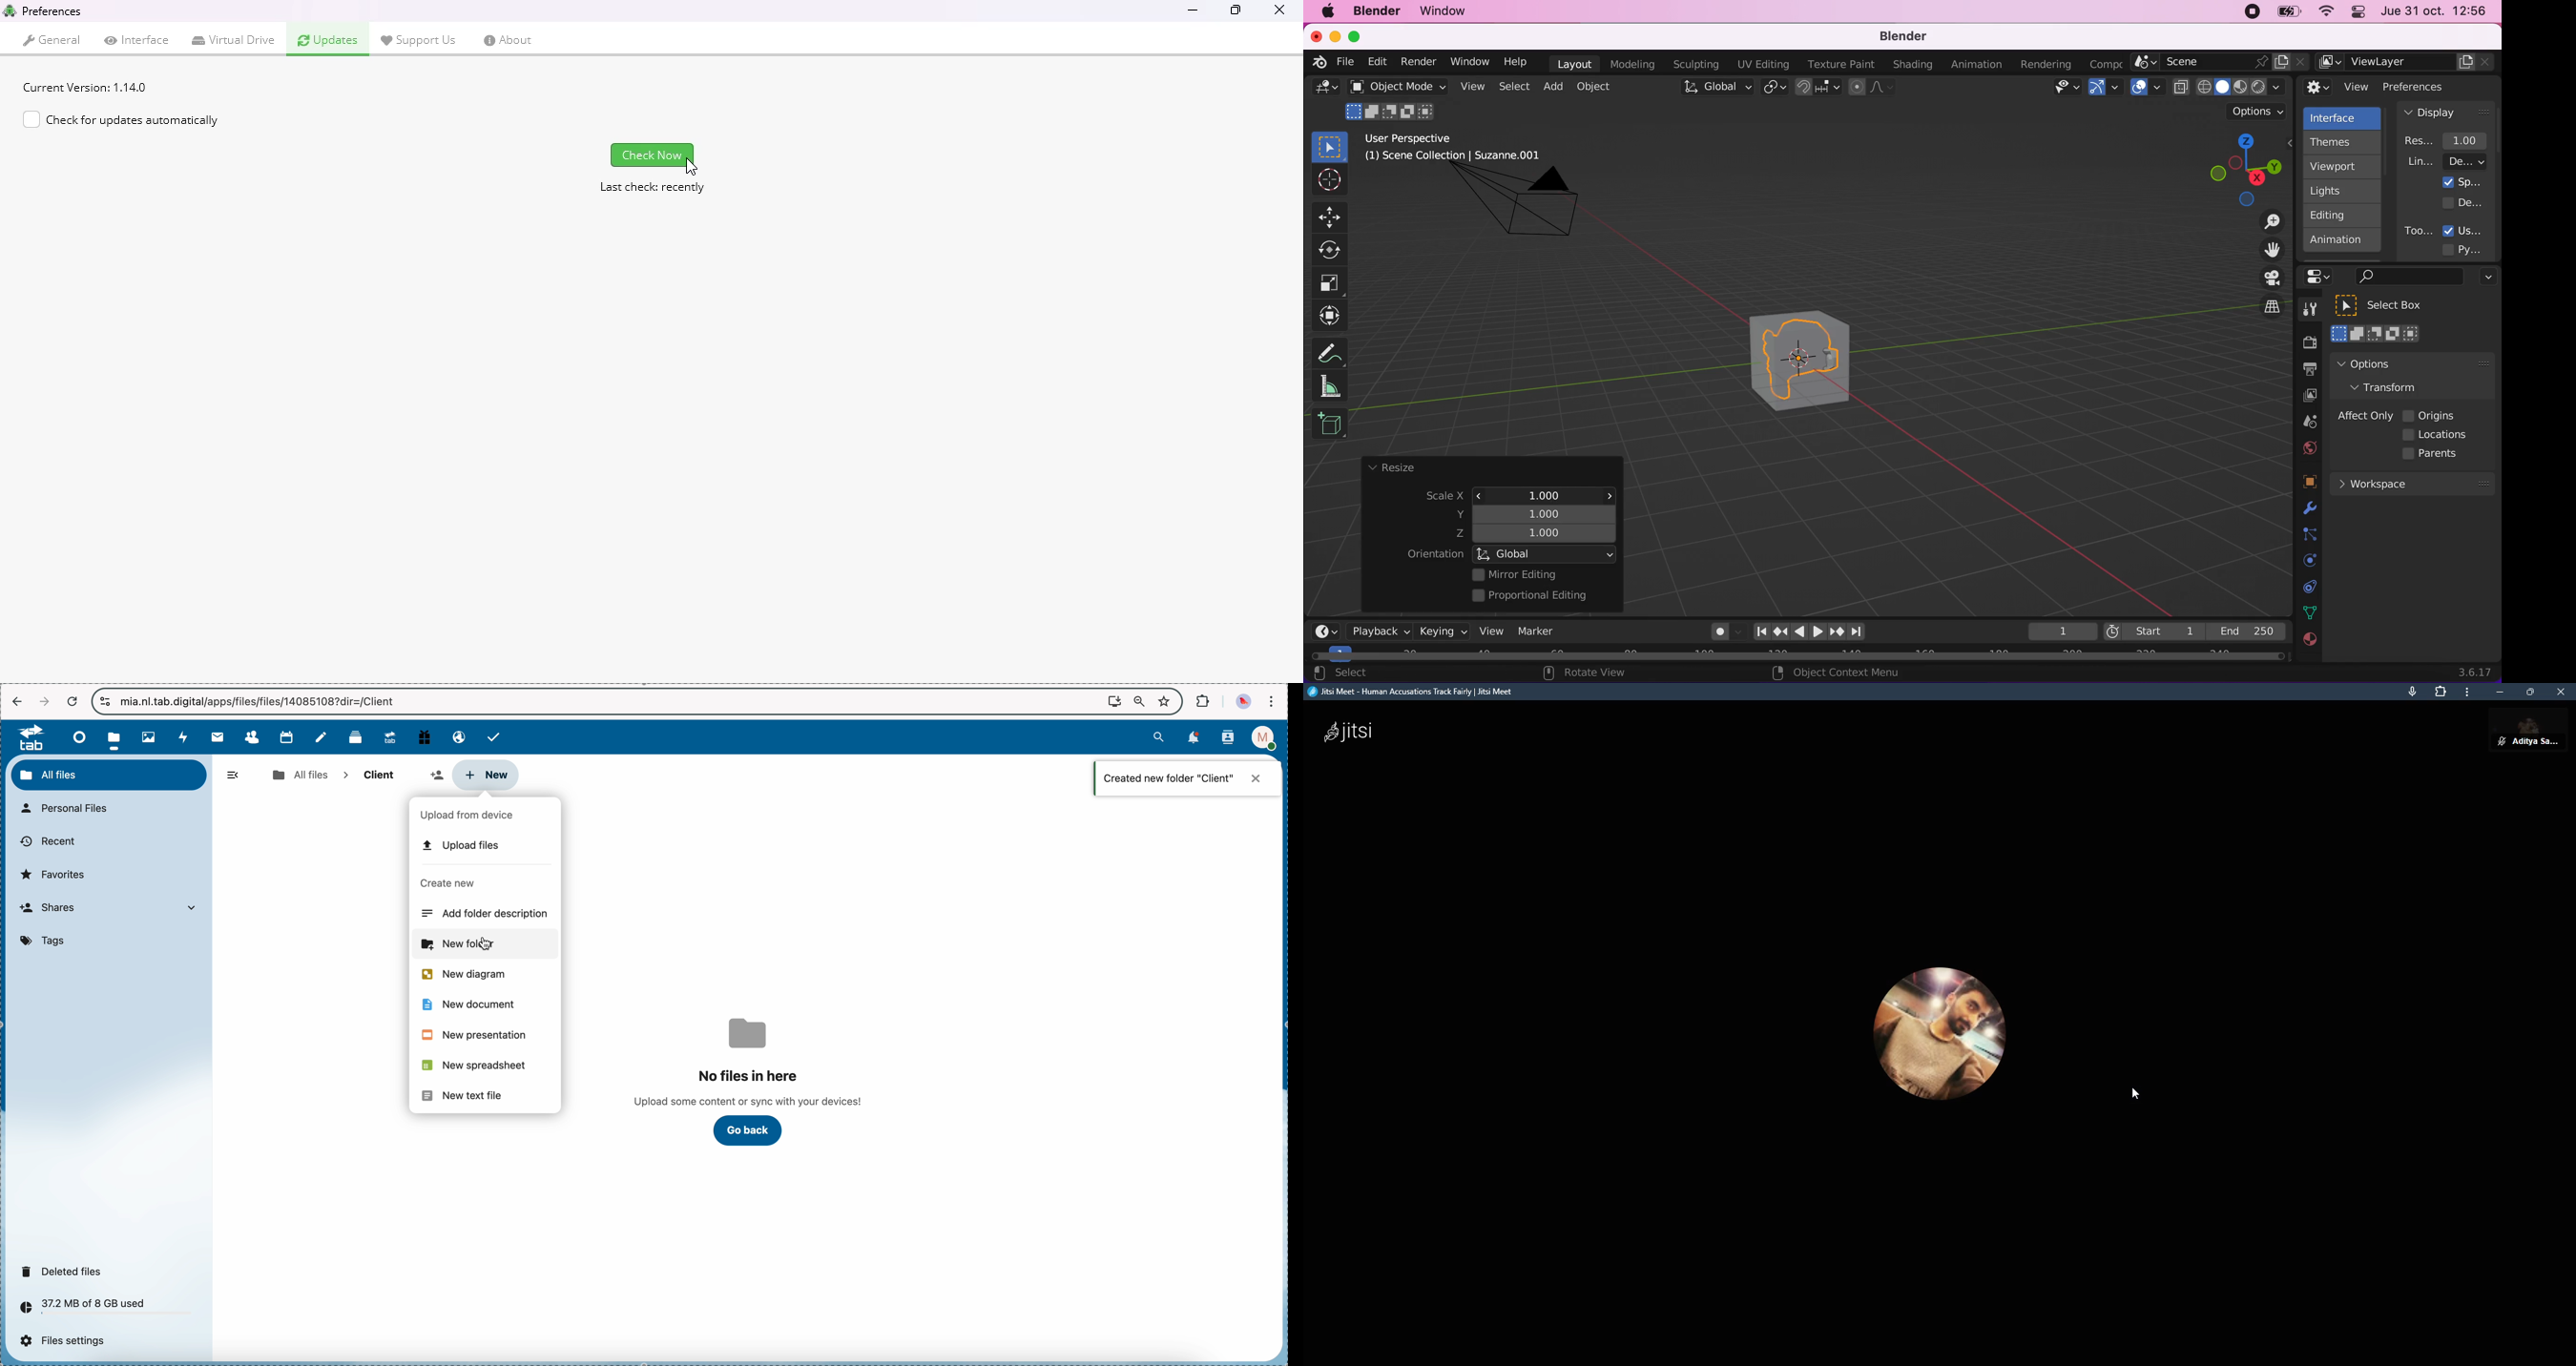 Image resolution: width=2576 pixels, height=1372 pixels. What do you see at coordinates (2531, 692) in the screenshot?
I see `maximize` at bounding box center [2531, 692].